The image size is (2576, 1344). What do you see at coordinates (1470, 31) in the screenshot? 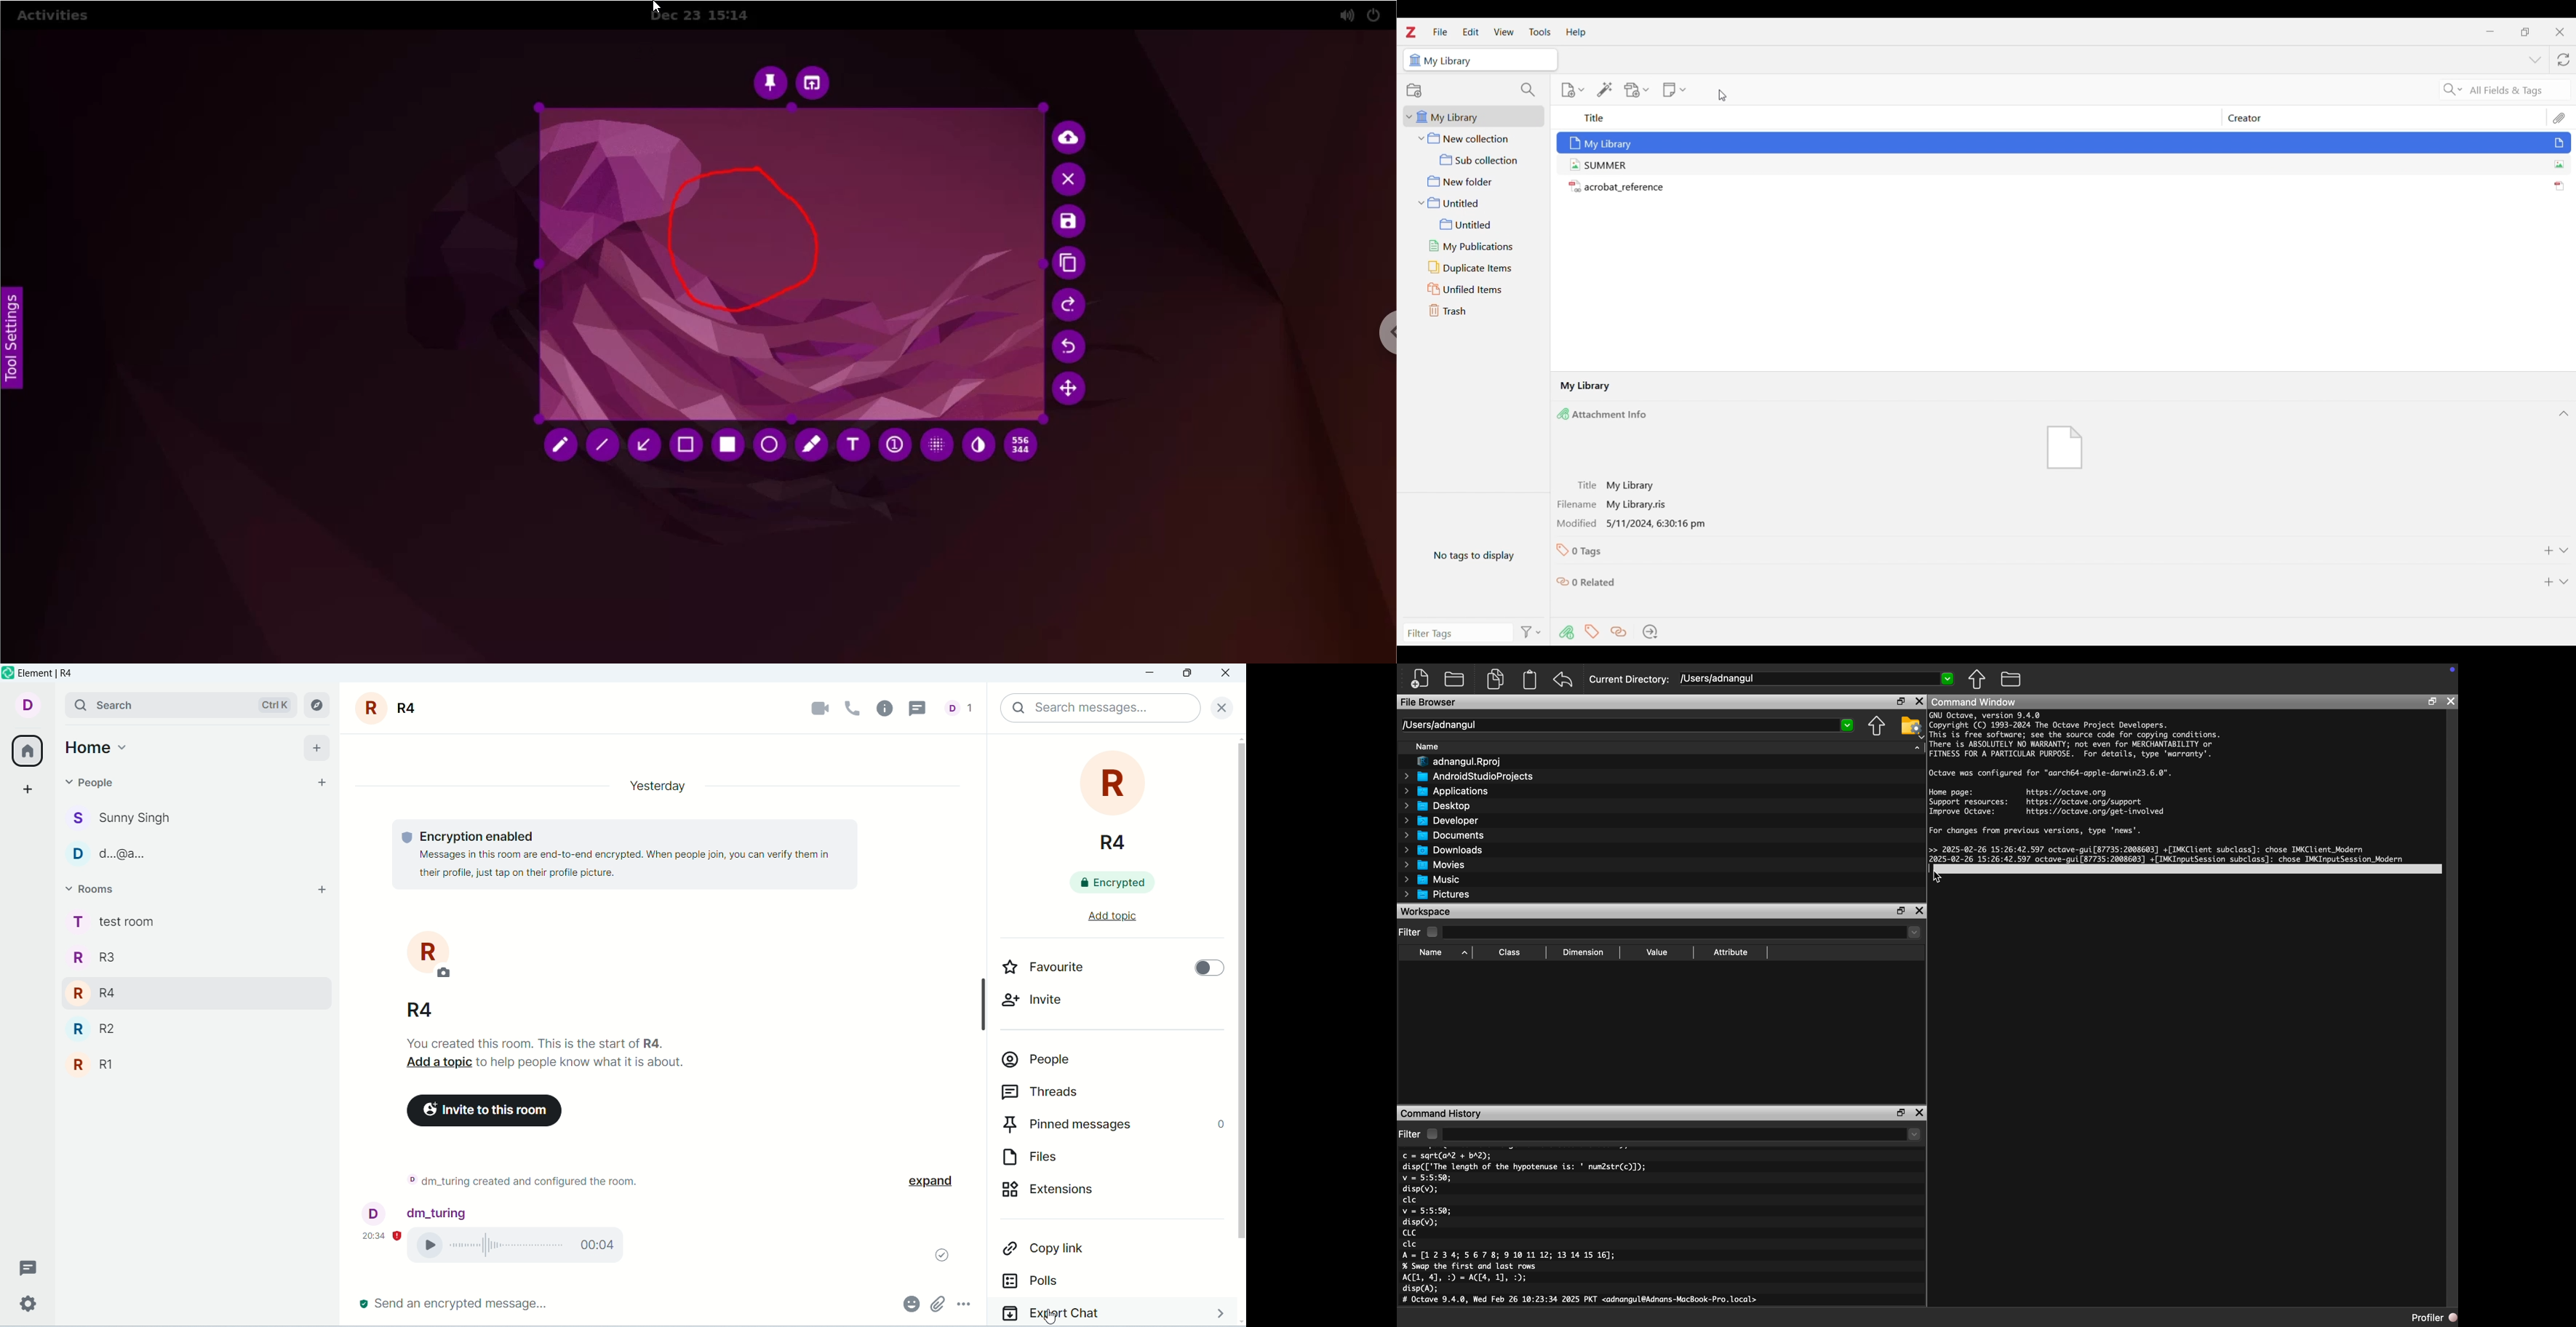
I see `Edit menu` at bounding box center [1470, 31].